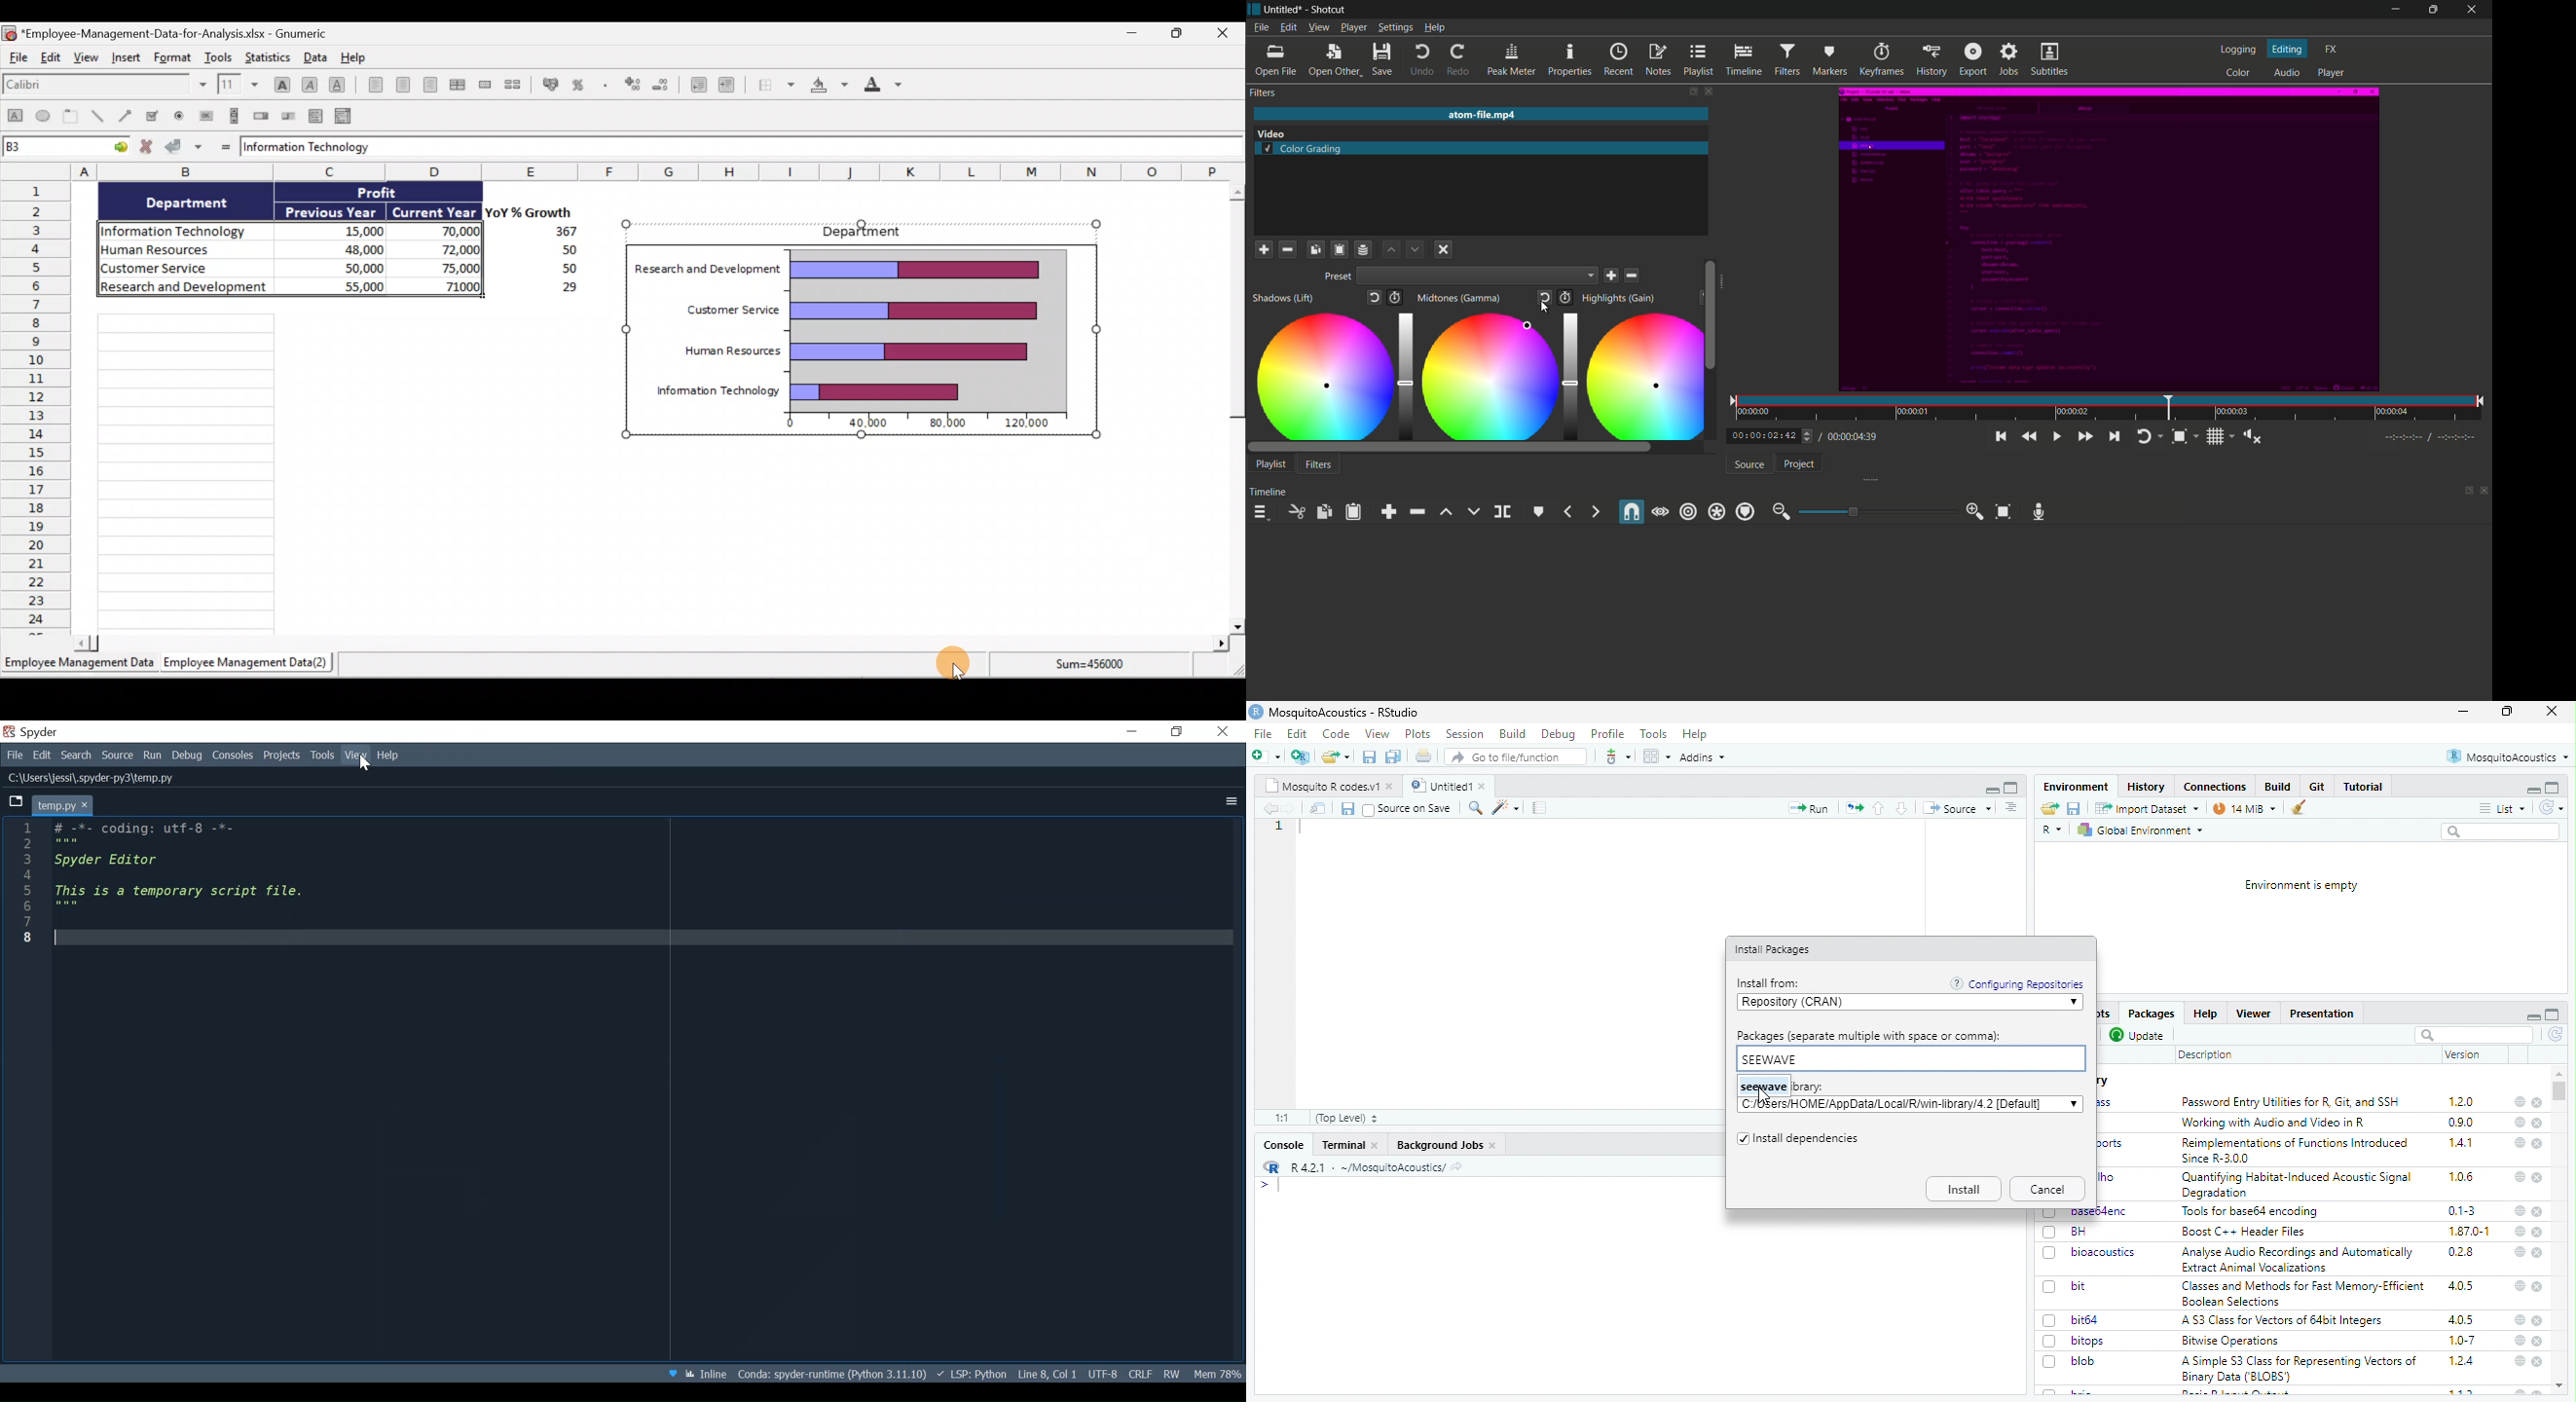 The width and height of the screenshot is (2576, 1428). What do you see at coordinates (2079, 1232) in the screenshot?
I see `BH` at bounding box center [2079, 1232].